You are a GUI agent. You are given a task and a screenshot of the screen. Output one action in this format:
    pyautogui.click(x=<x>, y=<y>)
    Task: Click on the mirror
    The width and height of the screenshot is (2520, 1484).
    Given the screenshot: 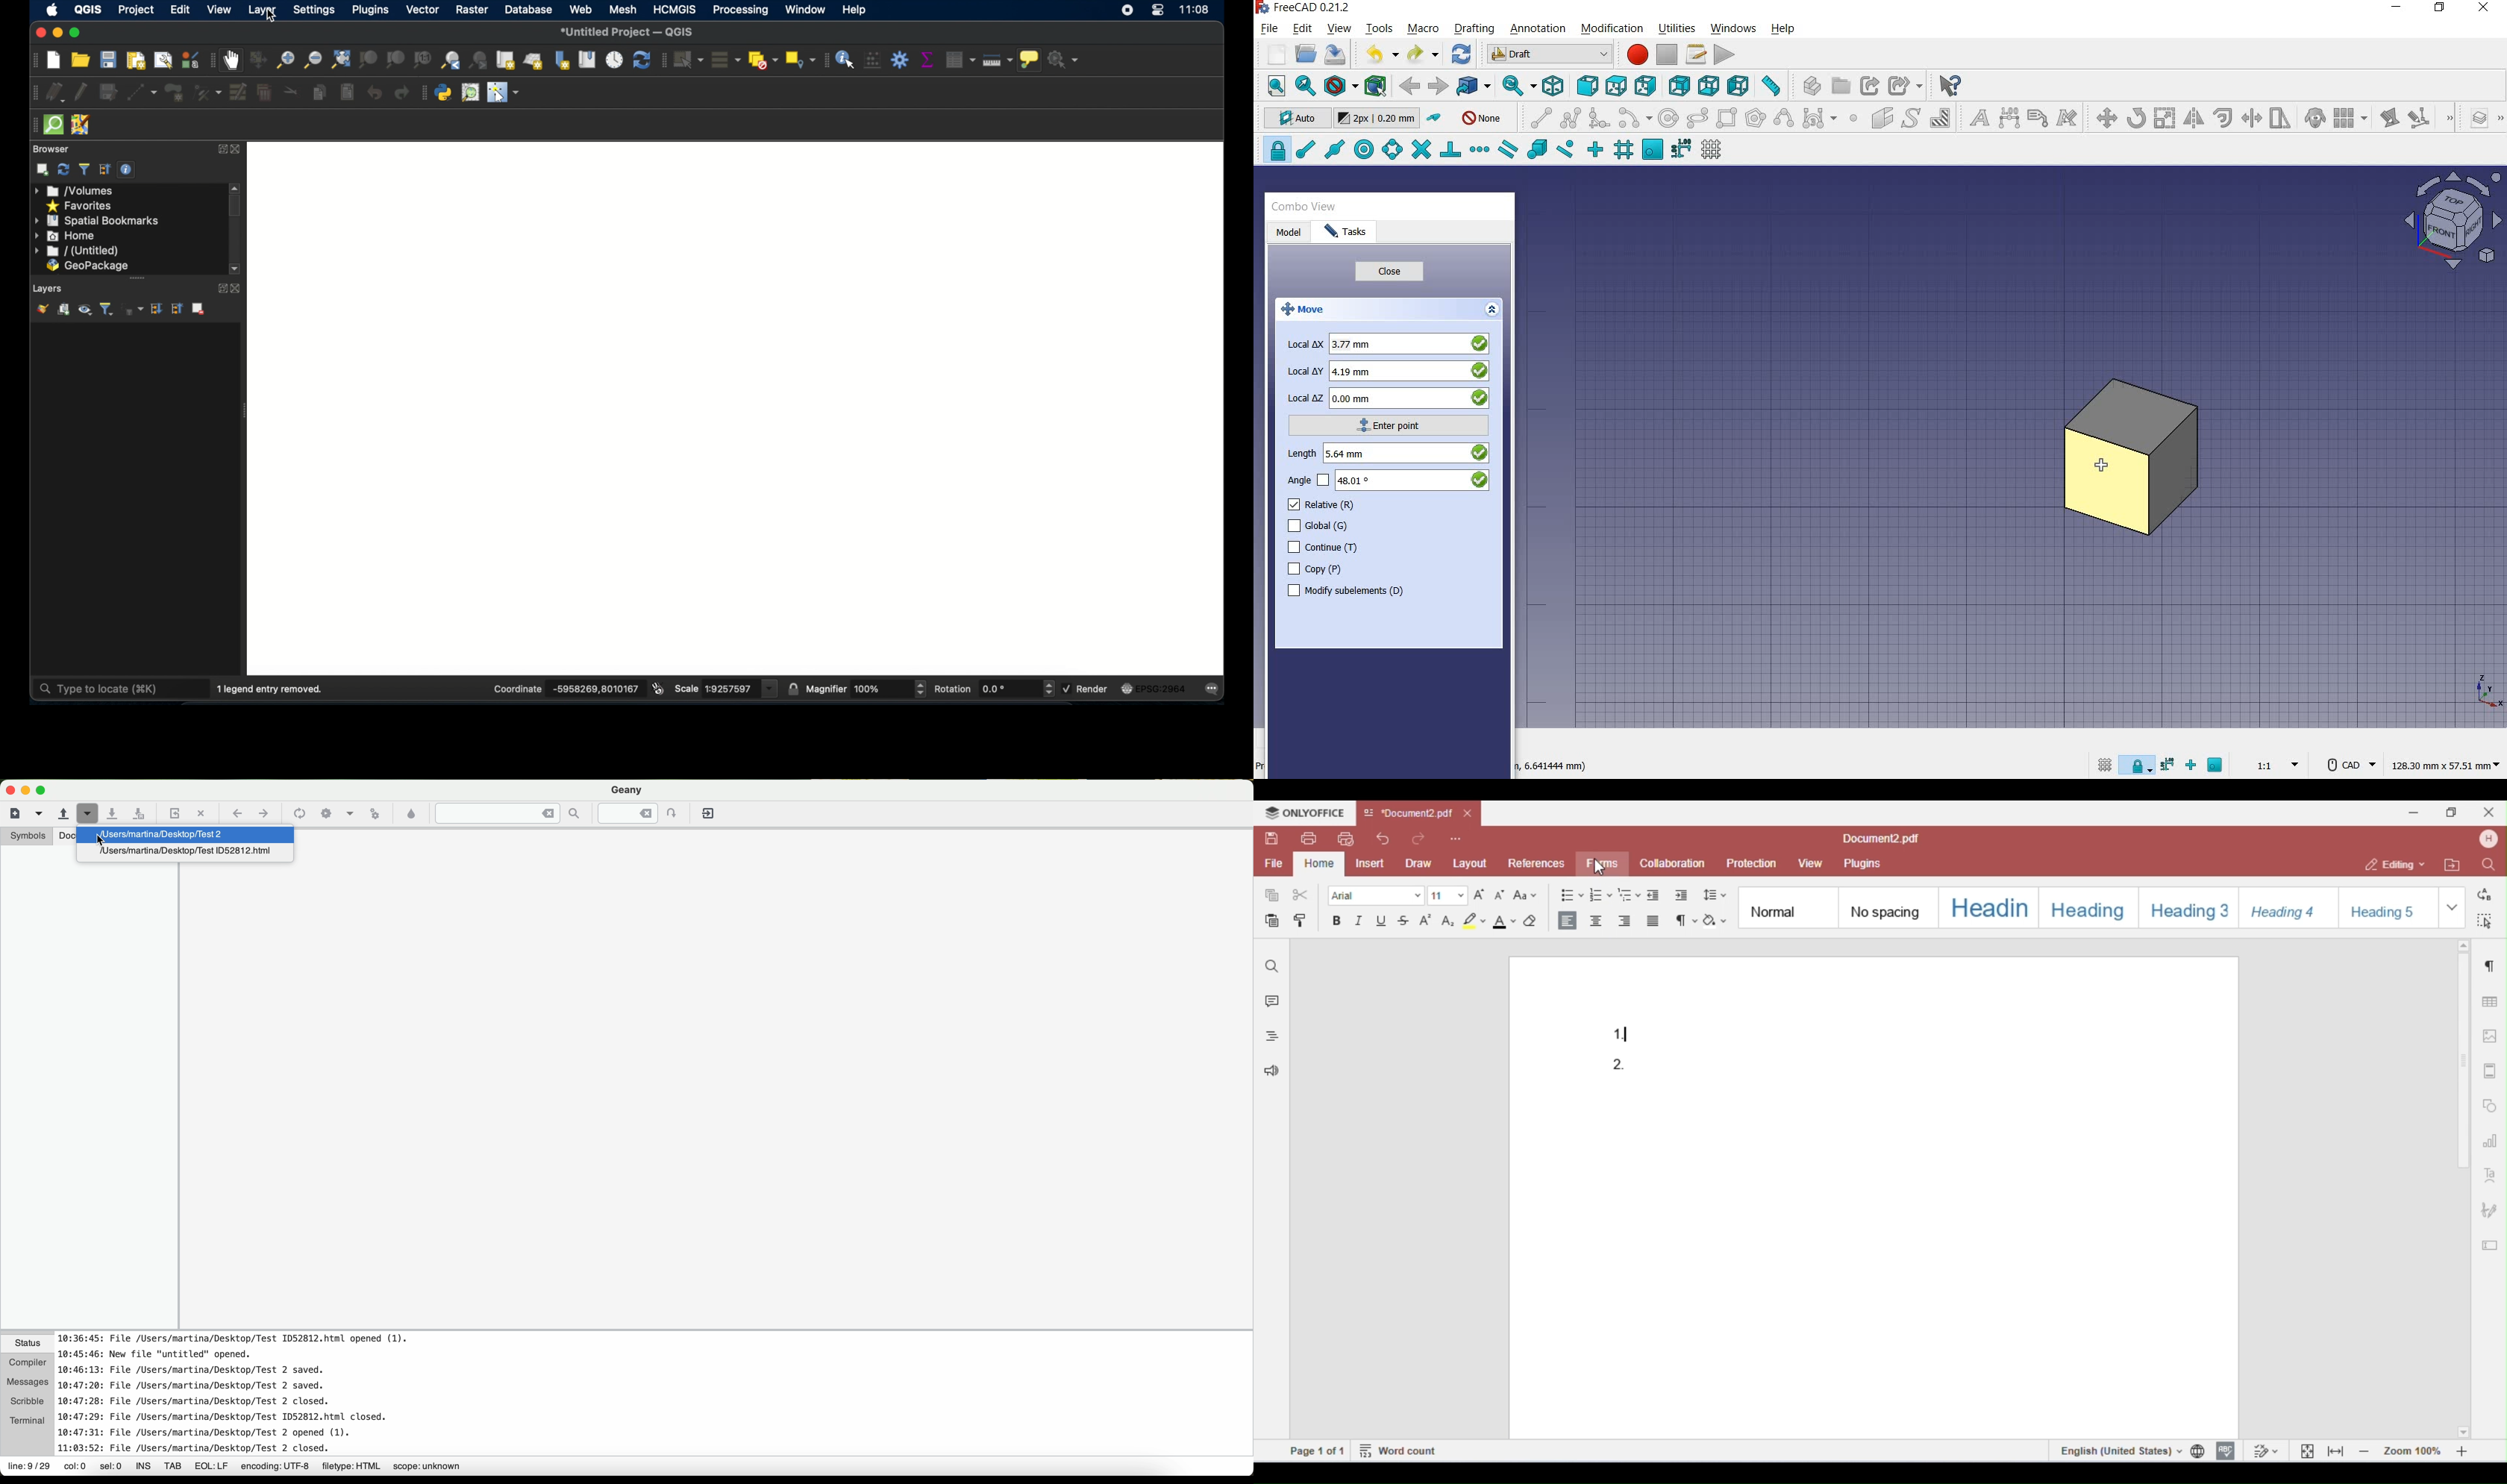 What is the action you would take?
    pyautogui.click(x=2194, y=118)
    